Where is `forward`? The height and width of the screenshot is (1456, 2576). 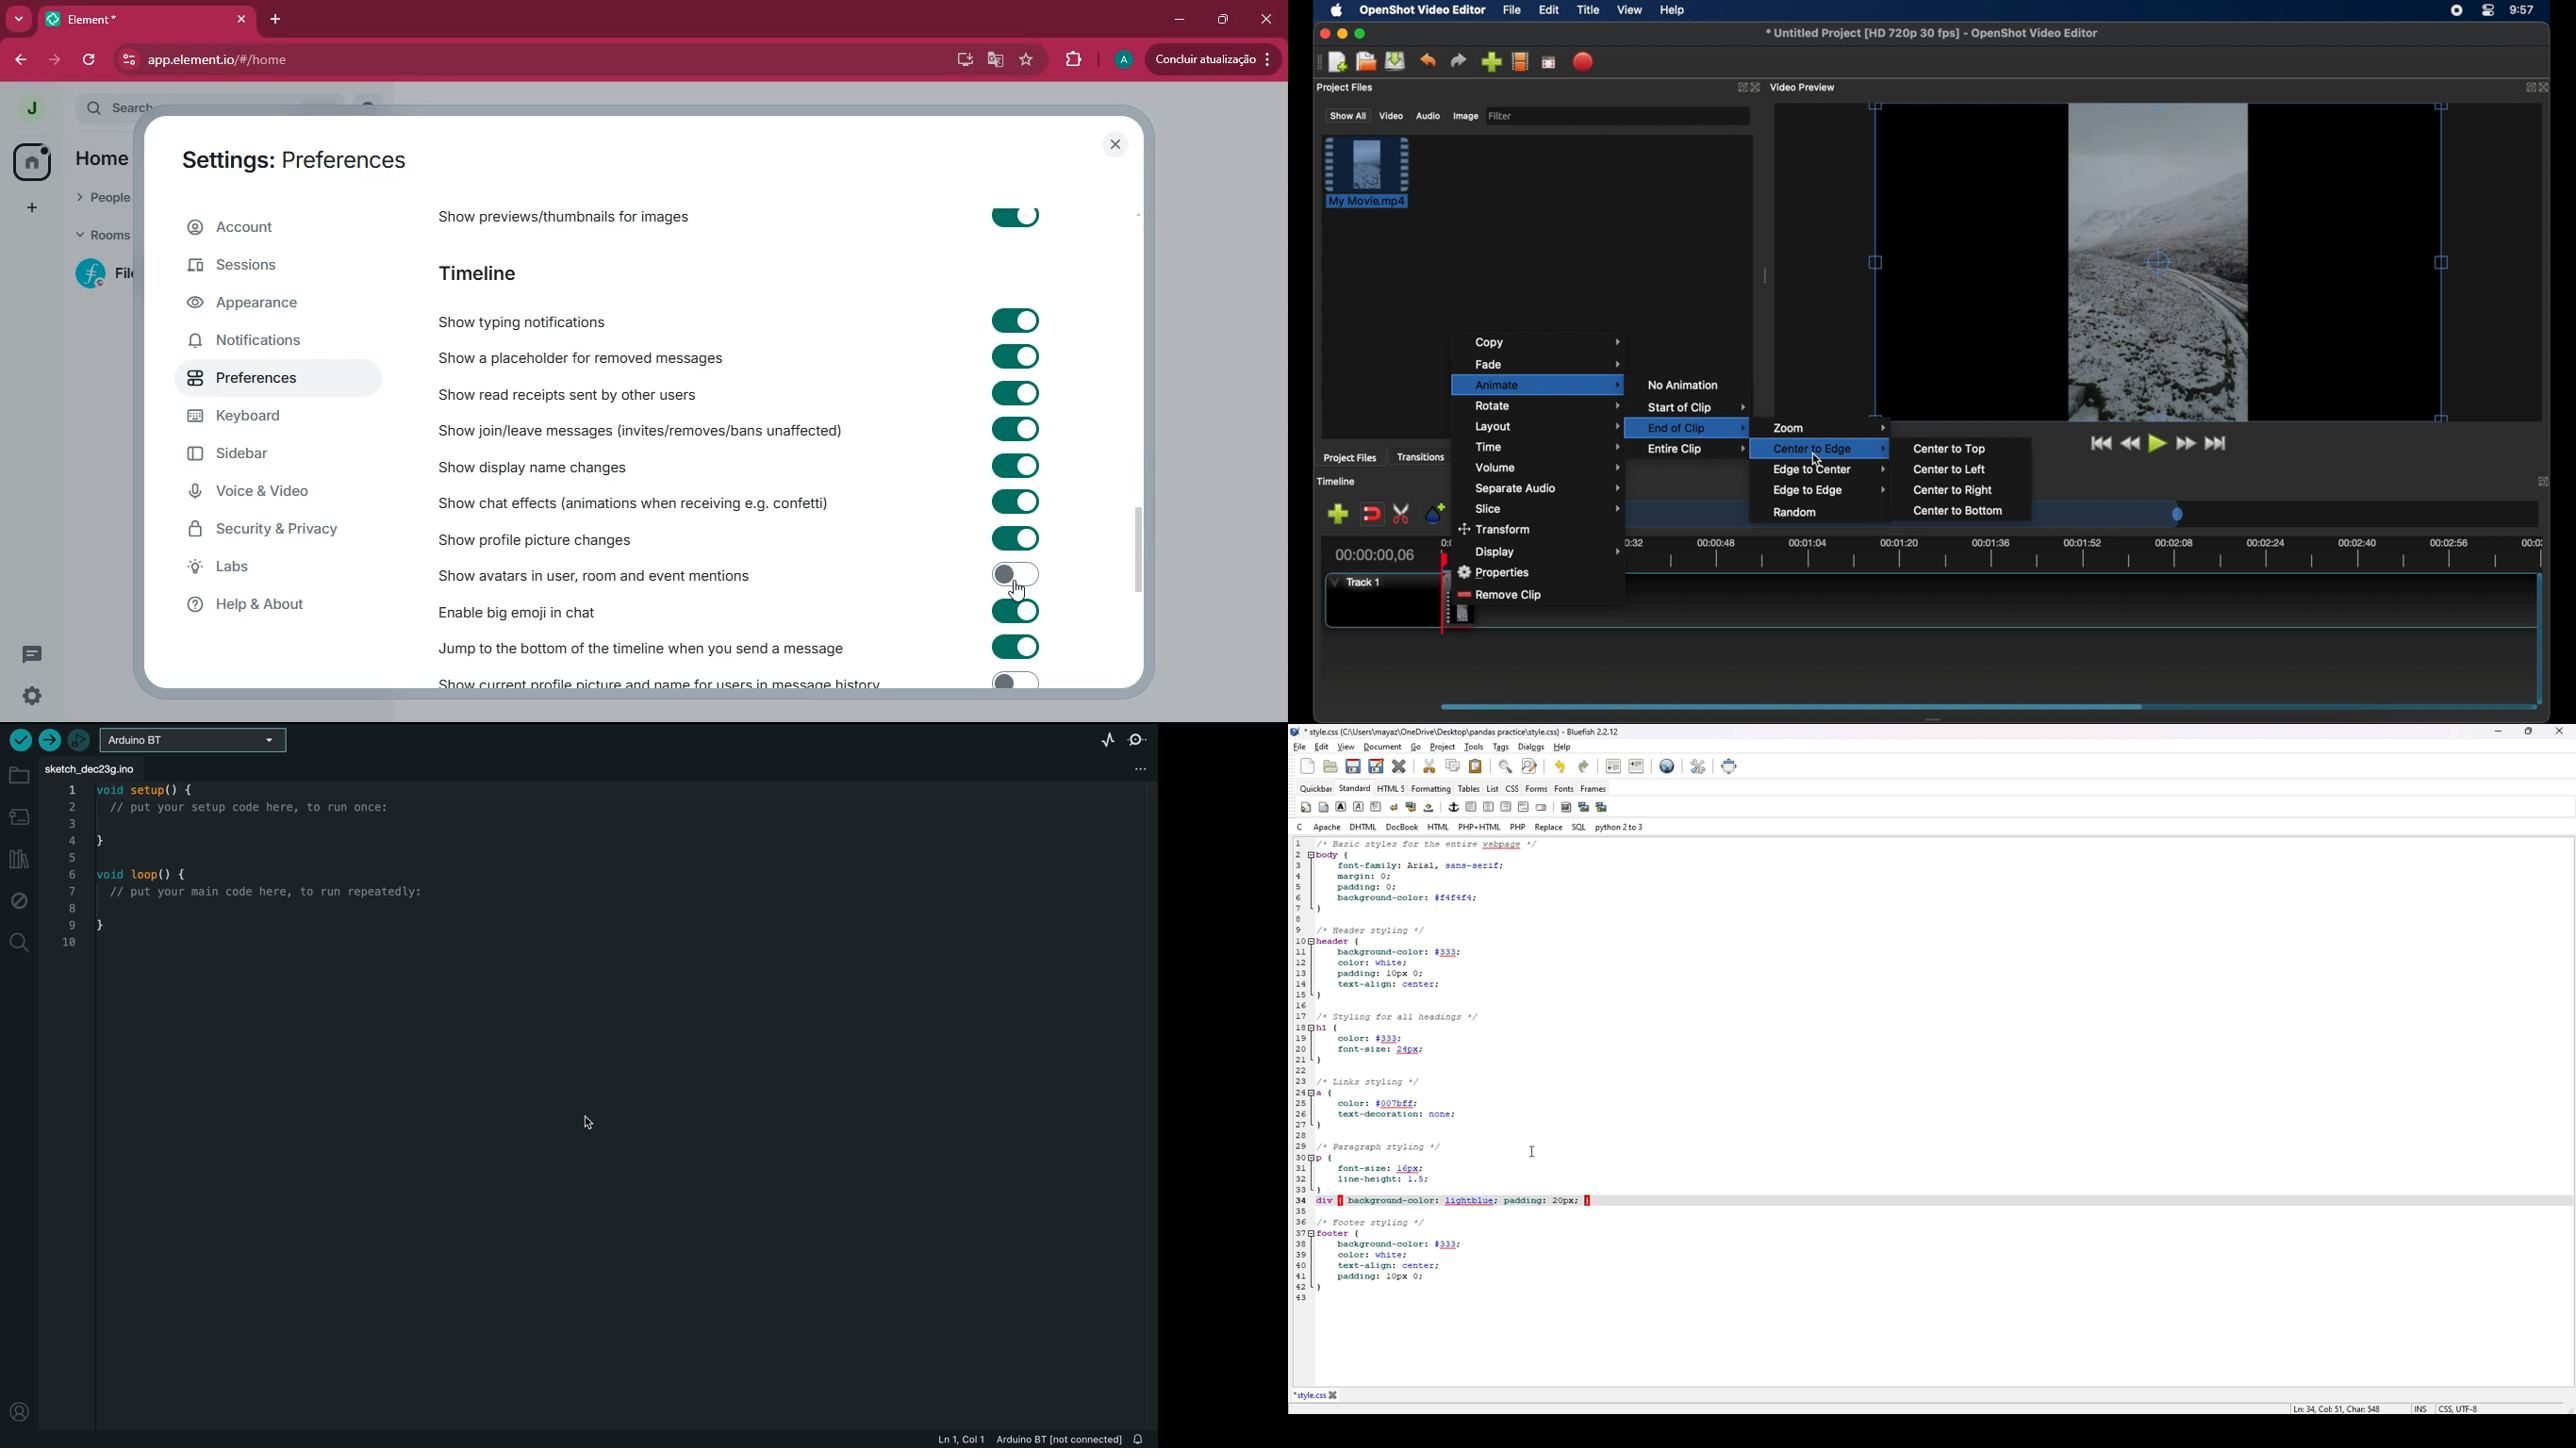 forward is located at coordinates (54, 59).